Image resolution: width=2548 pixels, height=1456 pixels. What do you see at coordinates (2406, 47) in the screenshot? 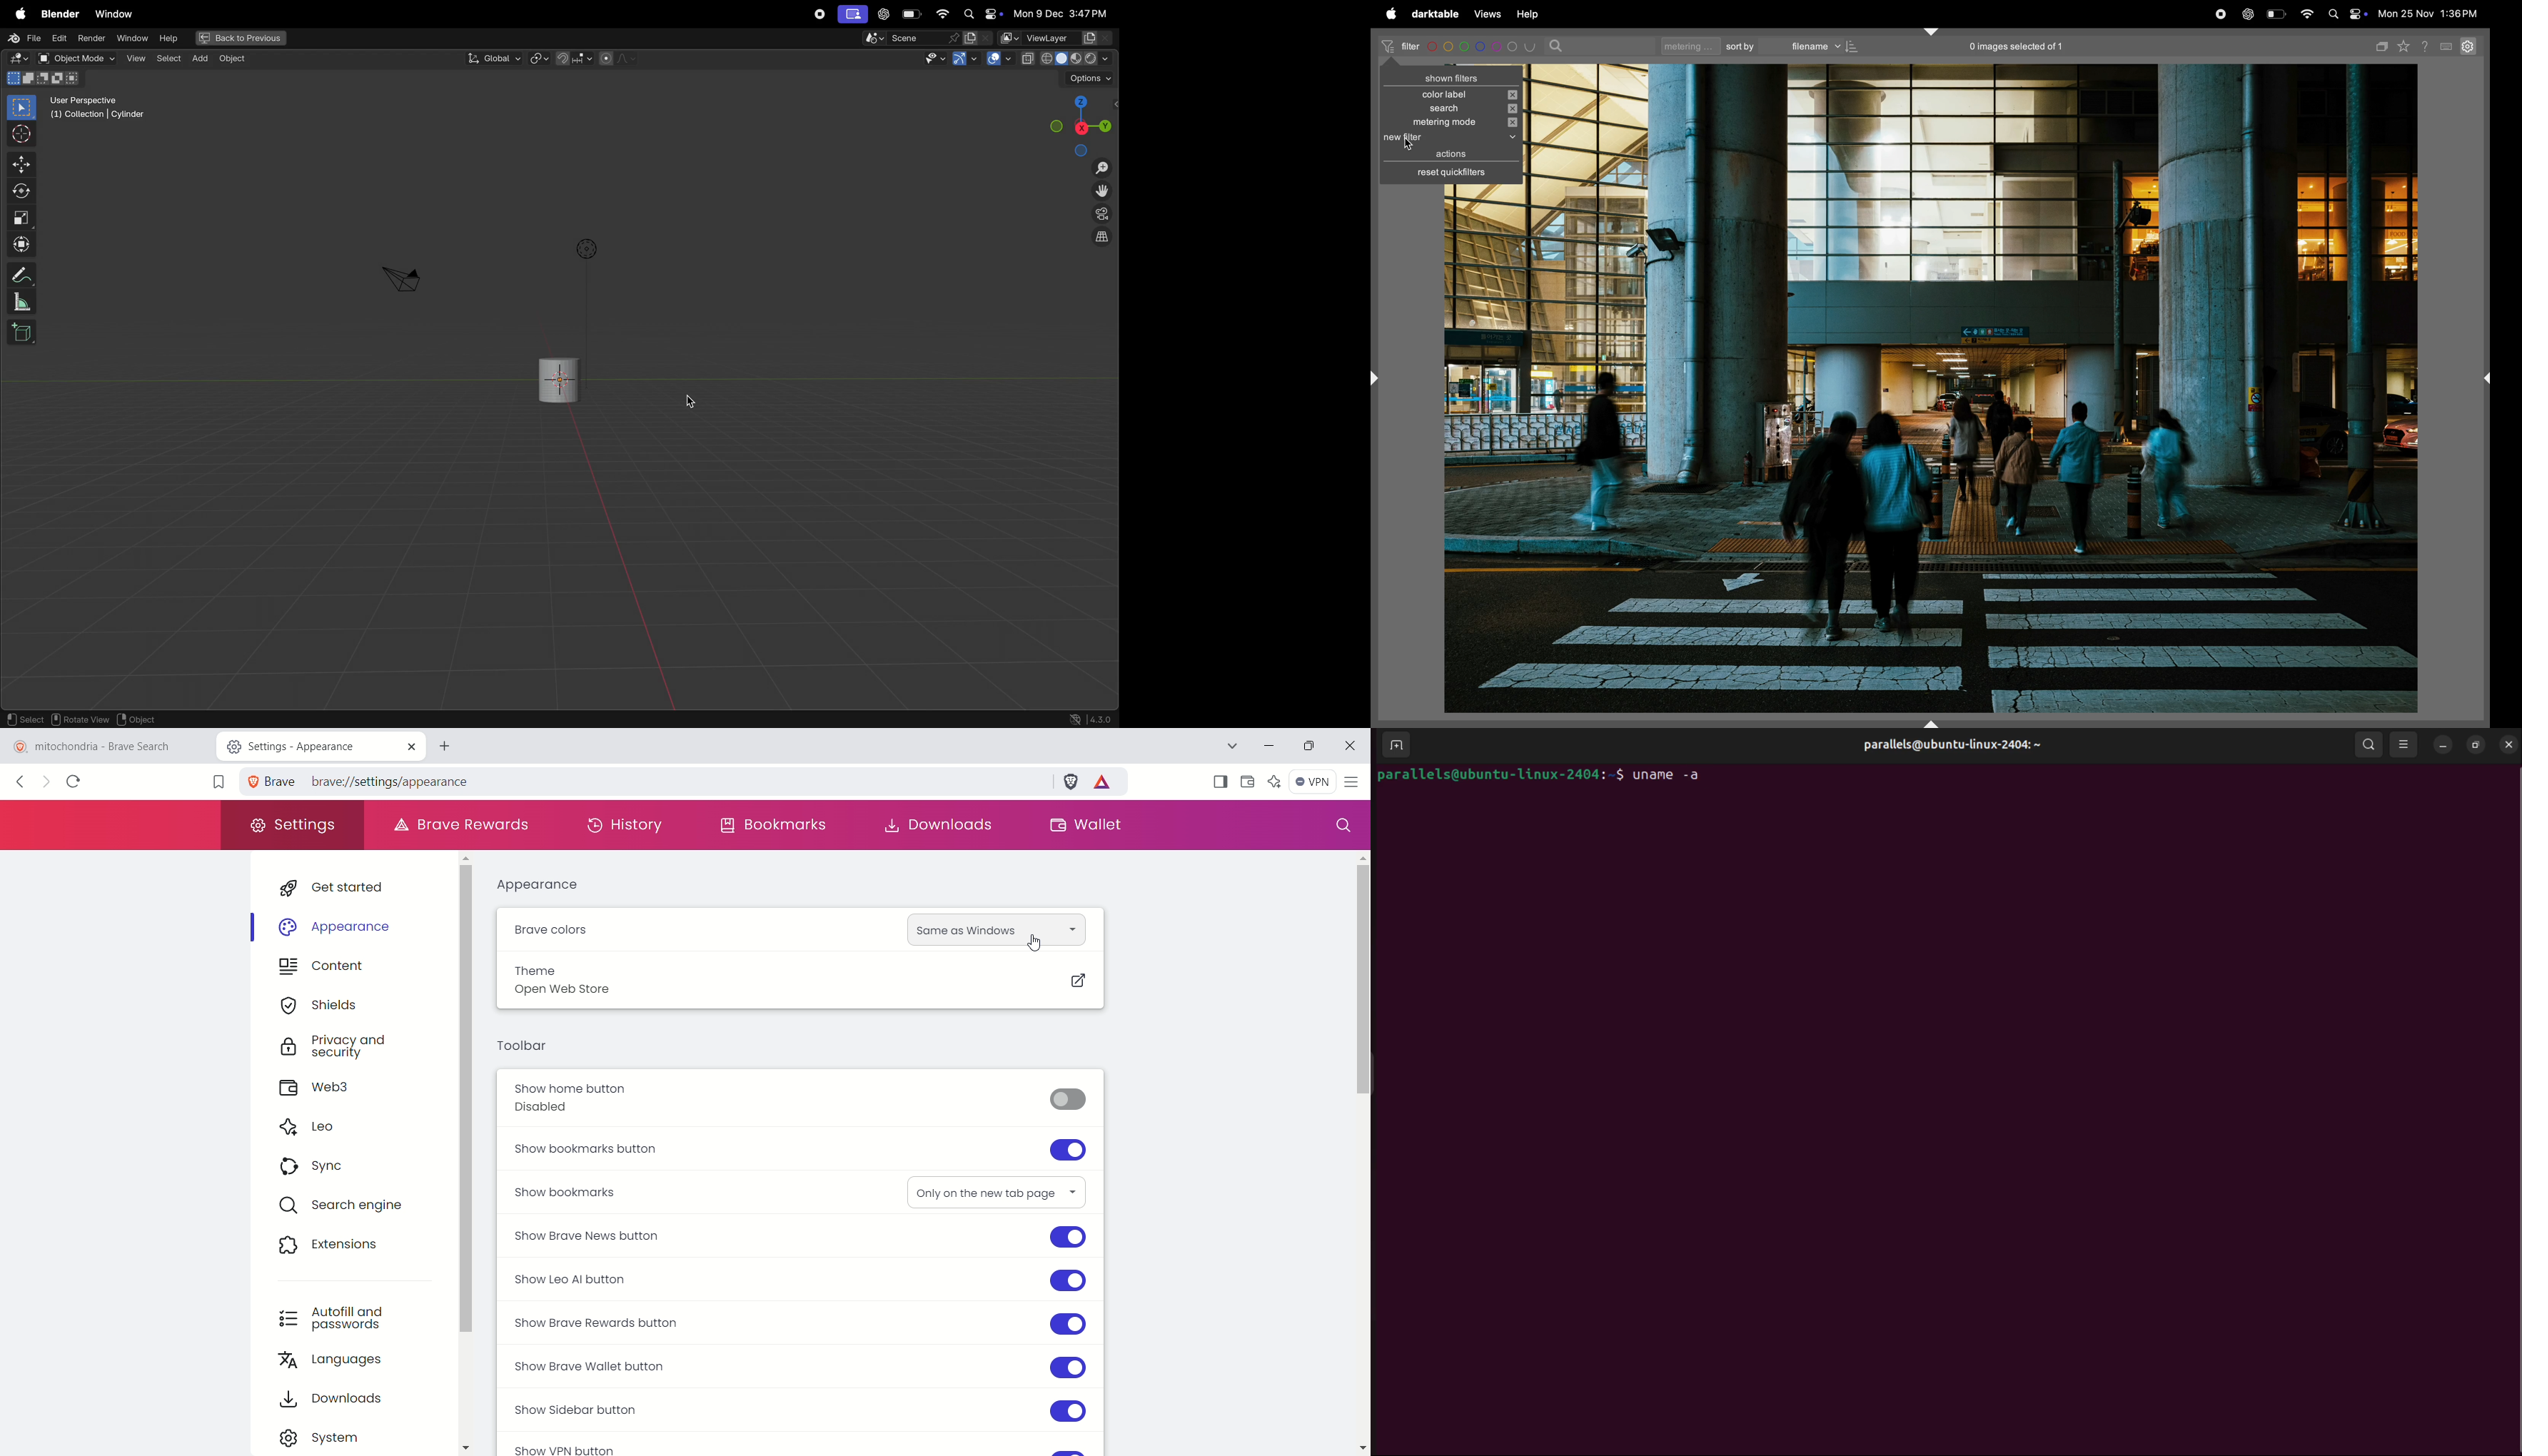
I see `favourites` at bounding box center [2406, 47].